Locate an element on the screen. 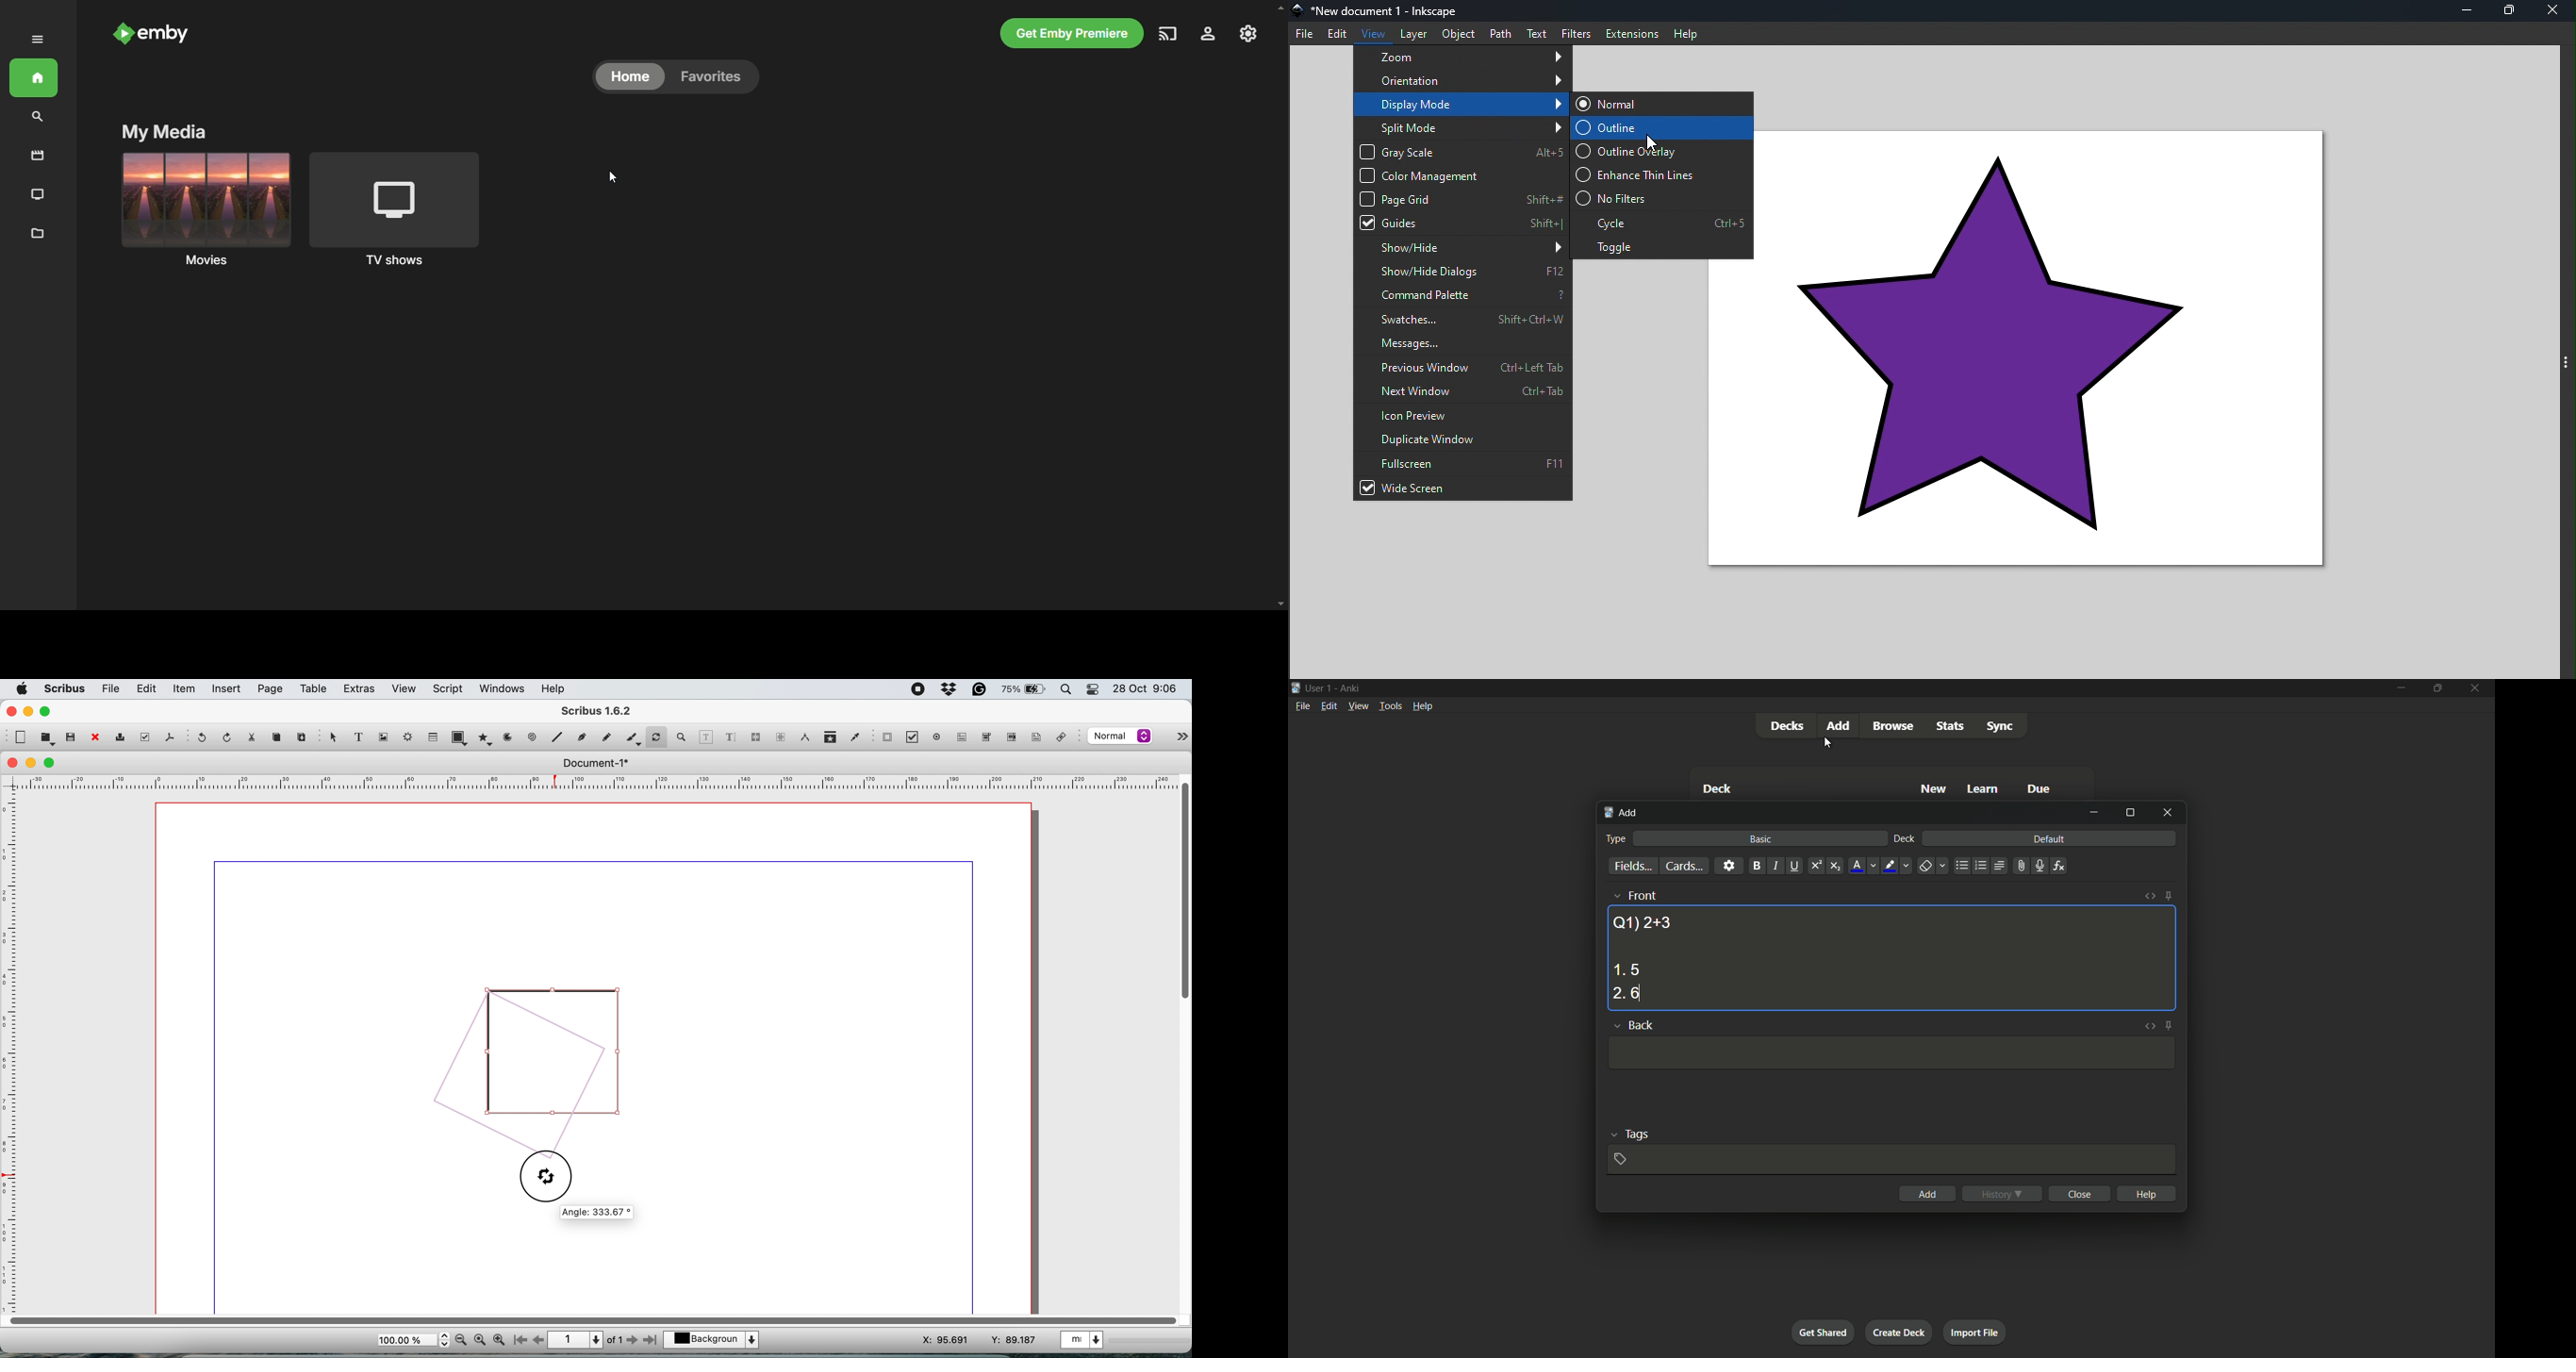  add is located at coordinates (1622, 813).